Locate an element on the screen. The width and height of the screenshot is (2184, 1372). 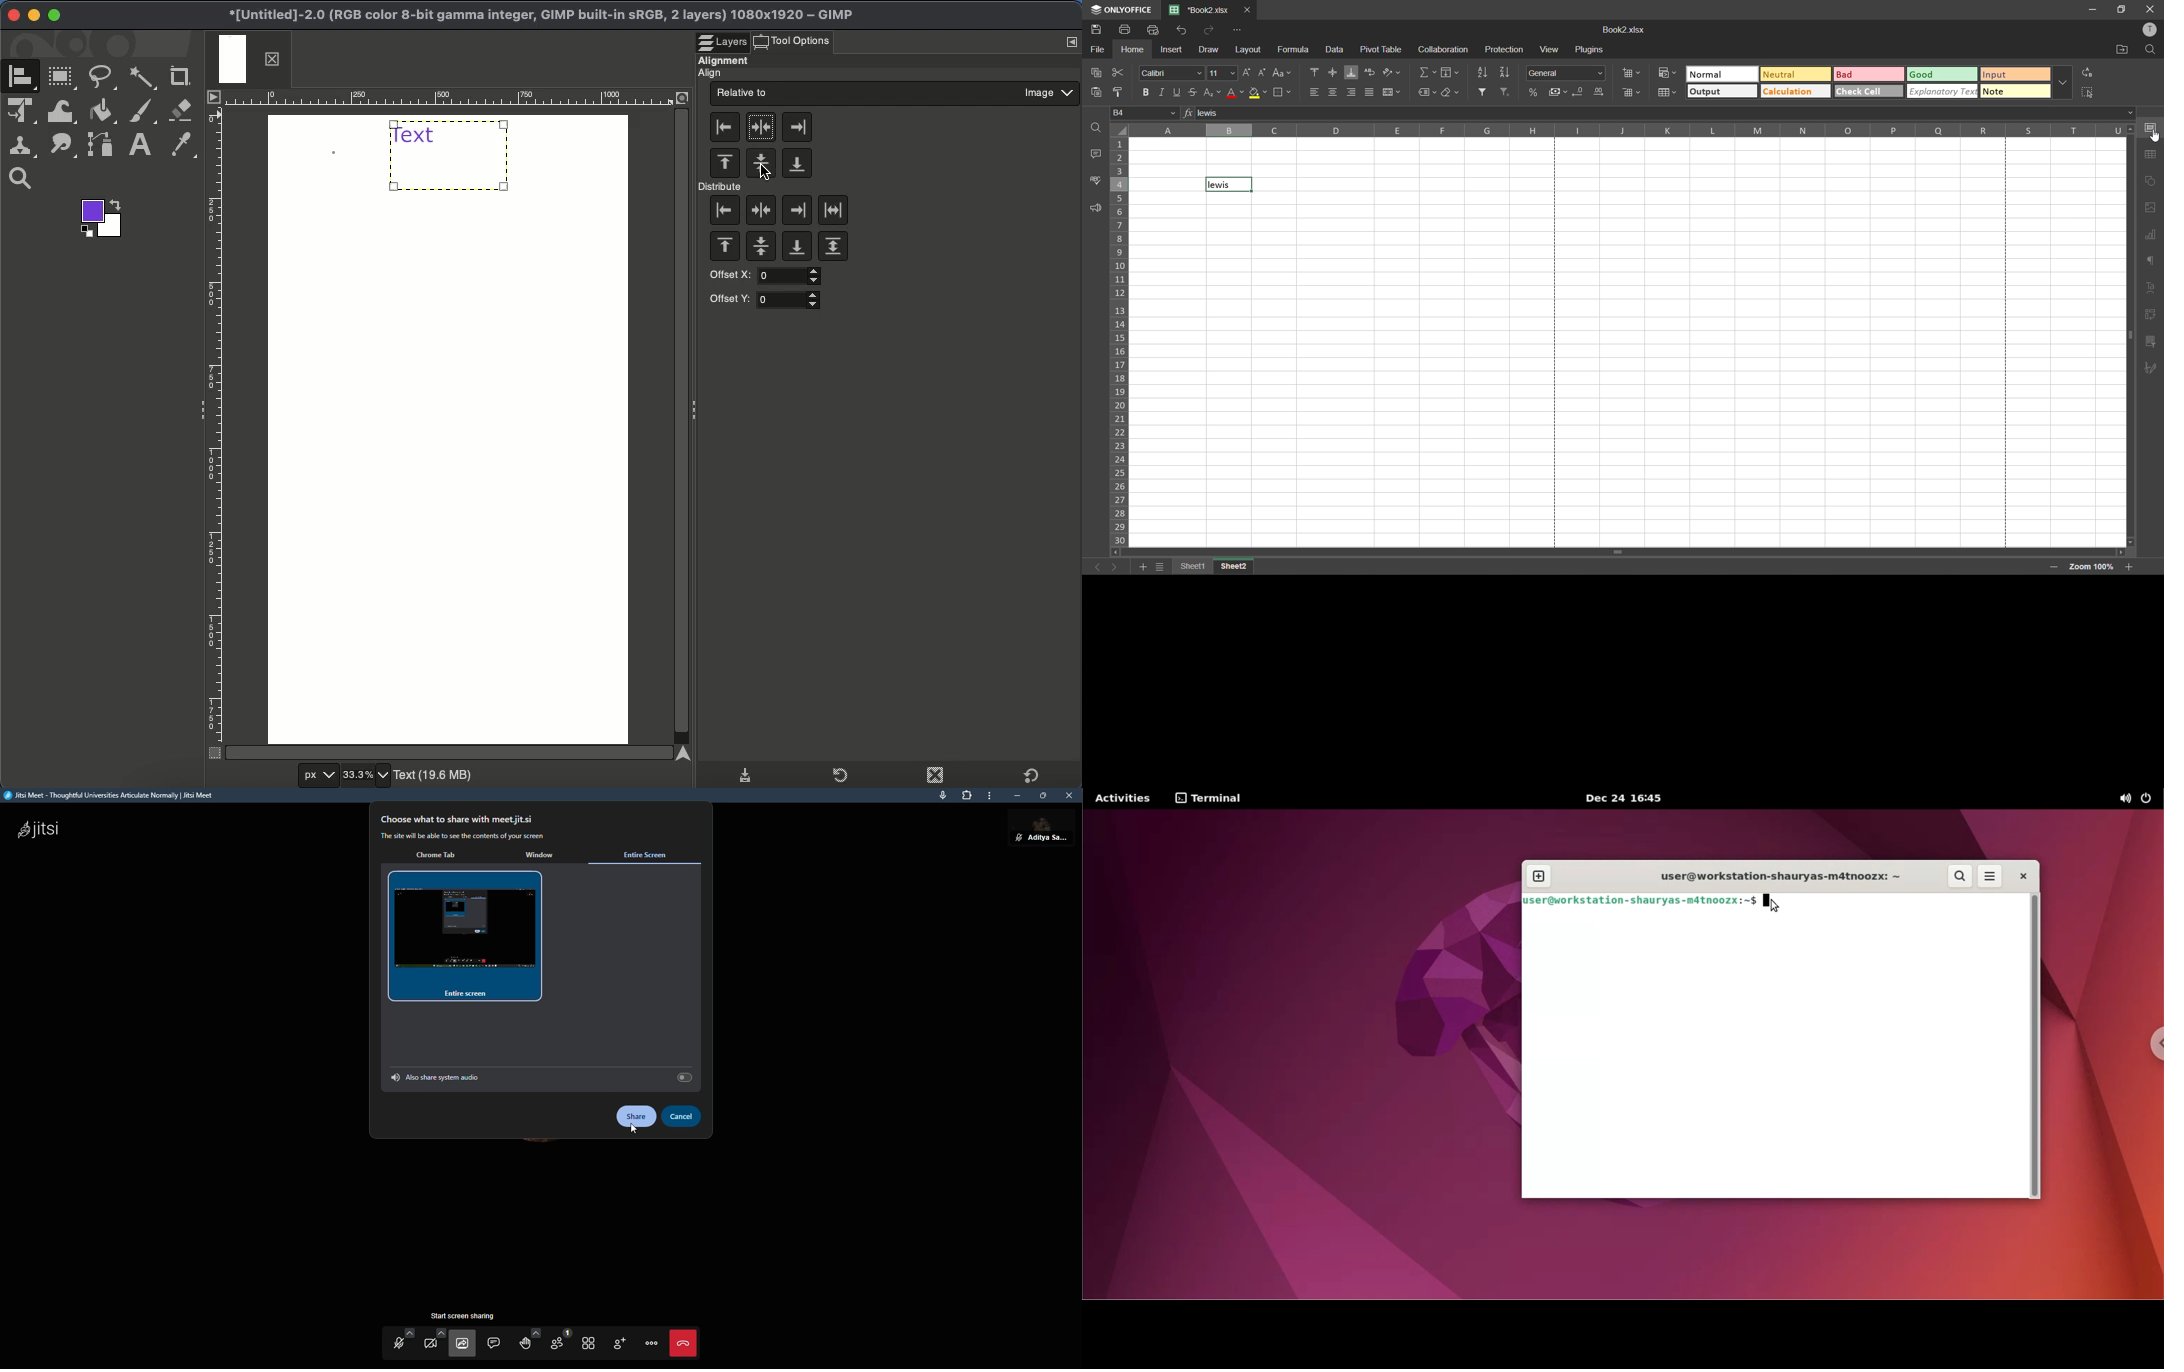
select all is located at coordinates (2086, 92).